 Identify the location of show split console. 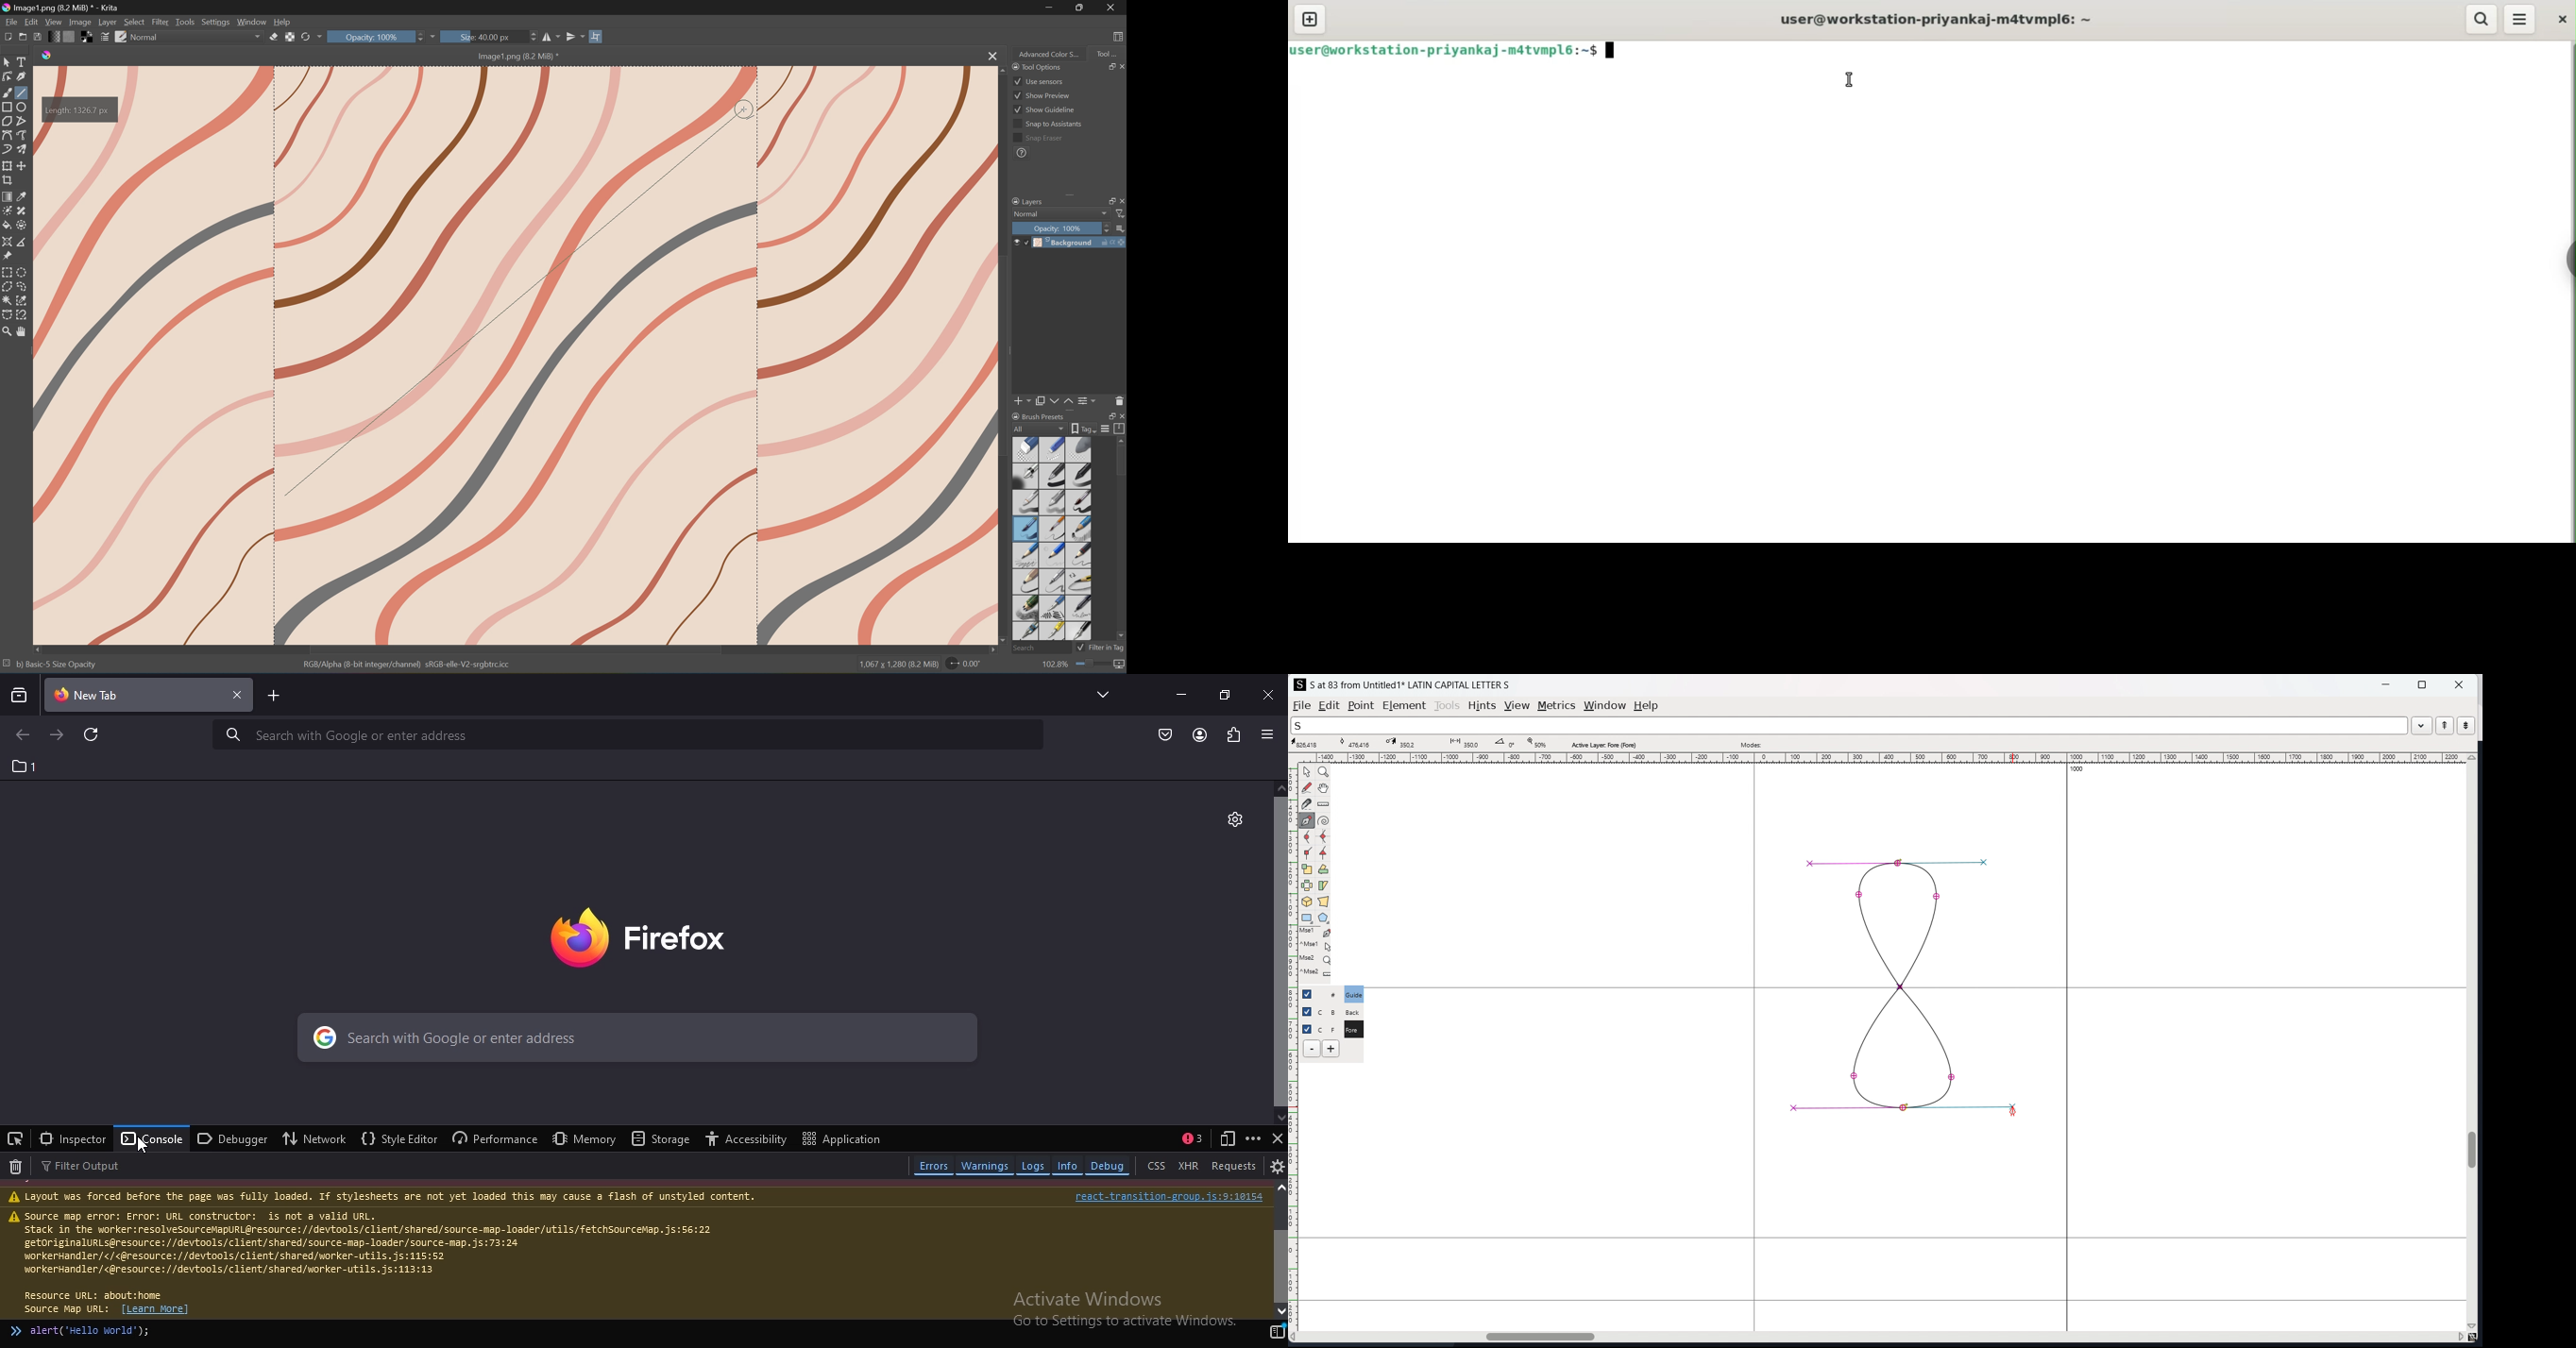
(1190, 1137).